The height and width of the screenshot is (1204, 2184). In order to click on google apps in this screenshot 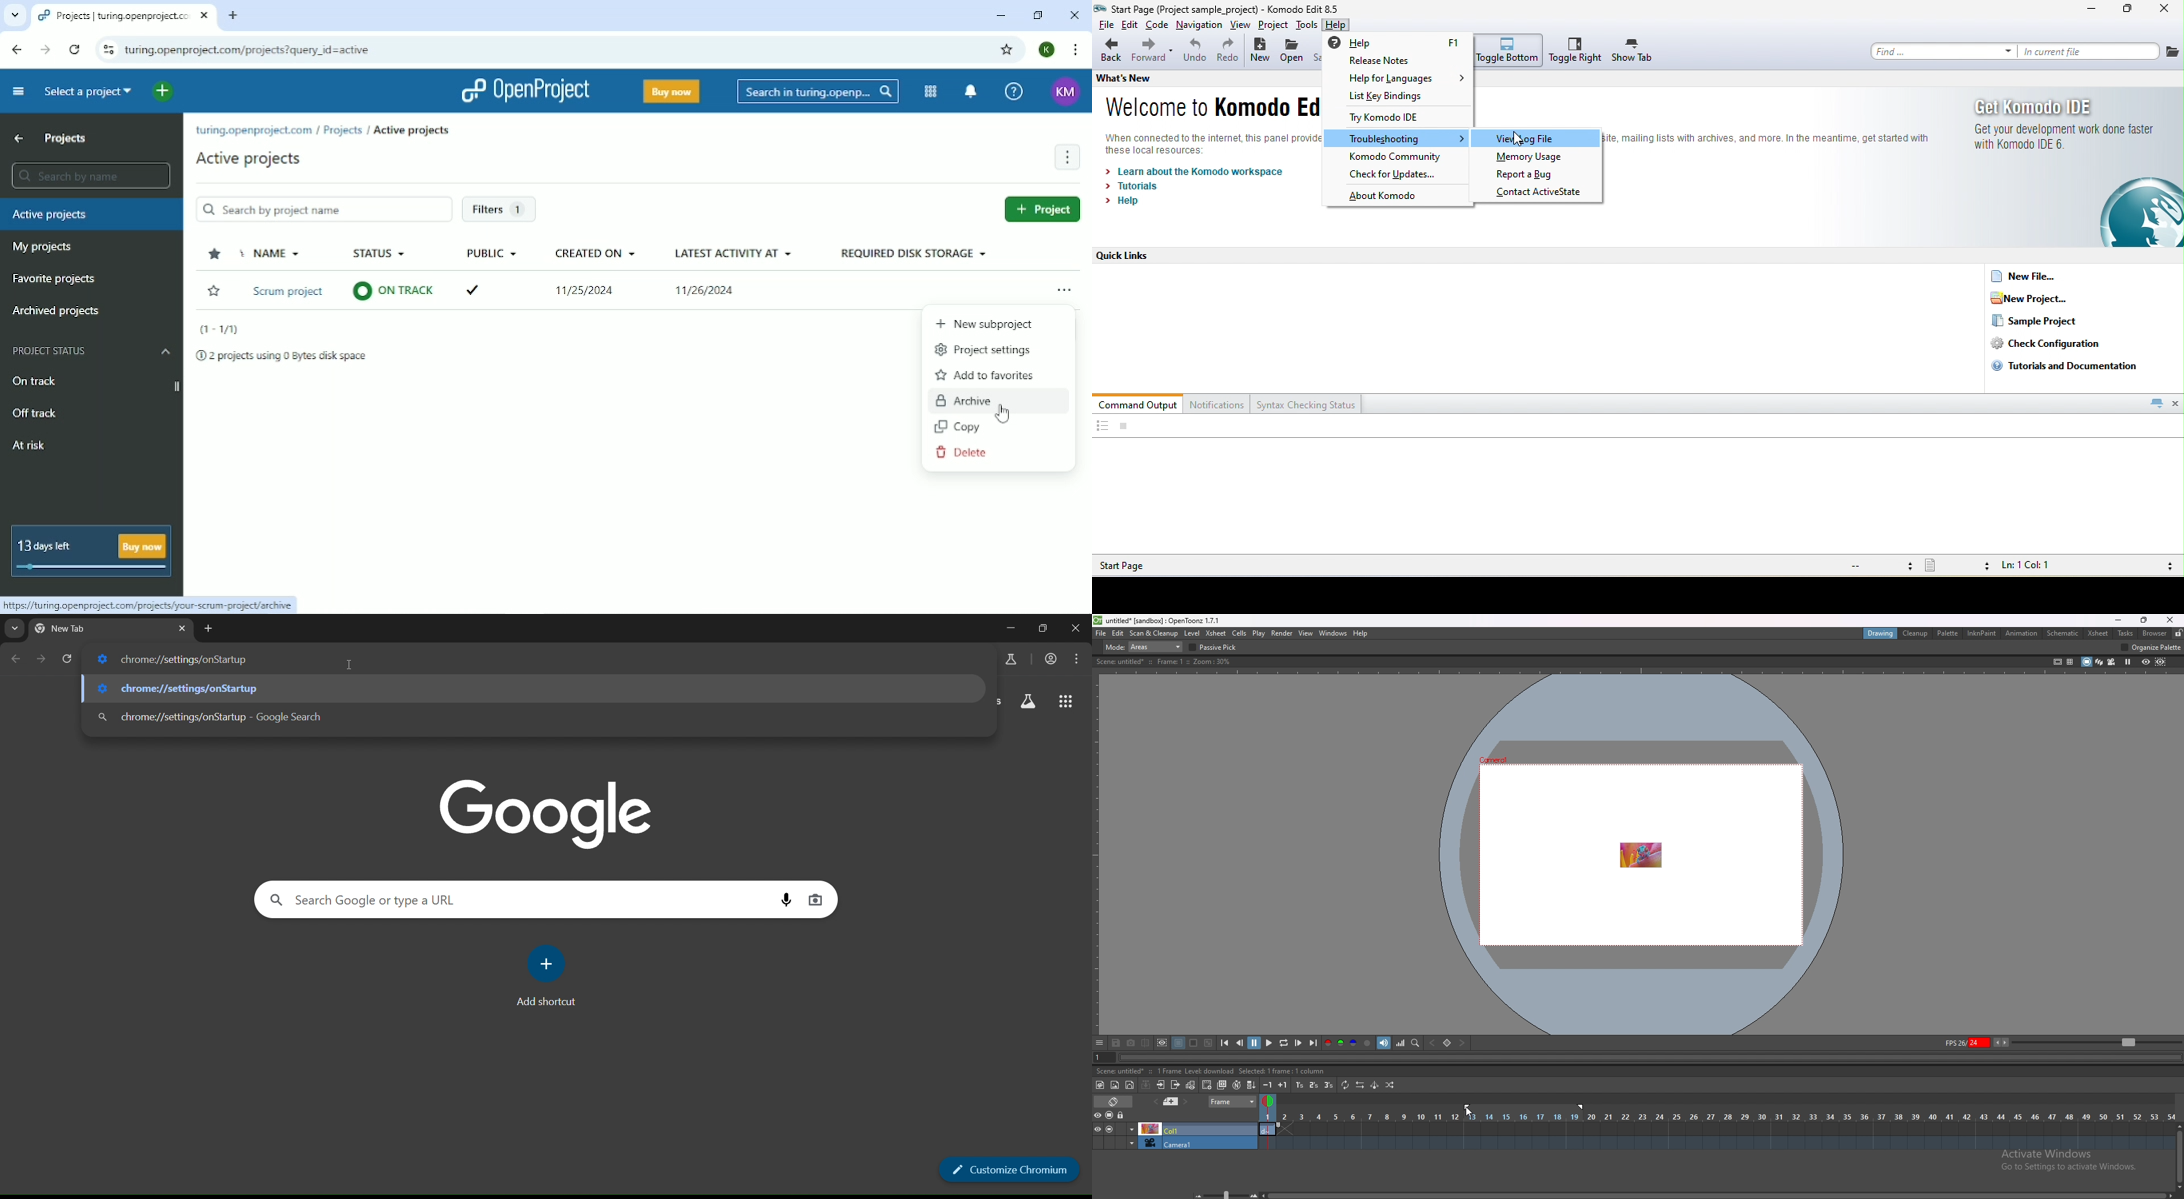, I will do `click(1064, 703)`.